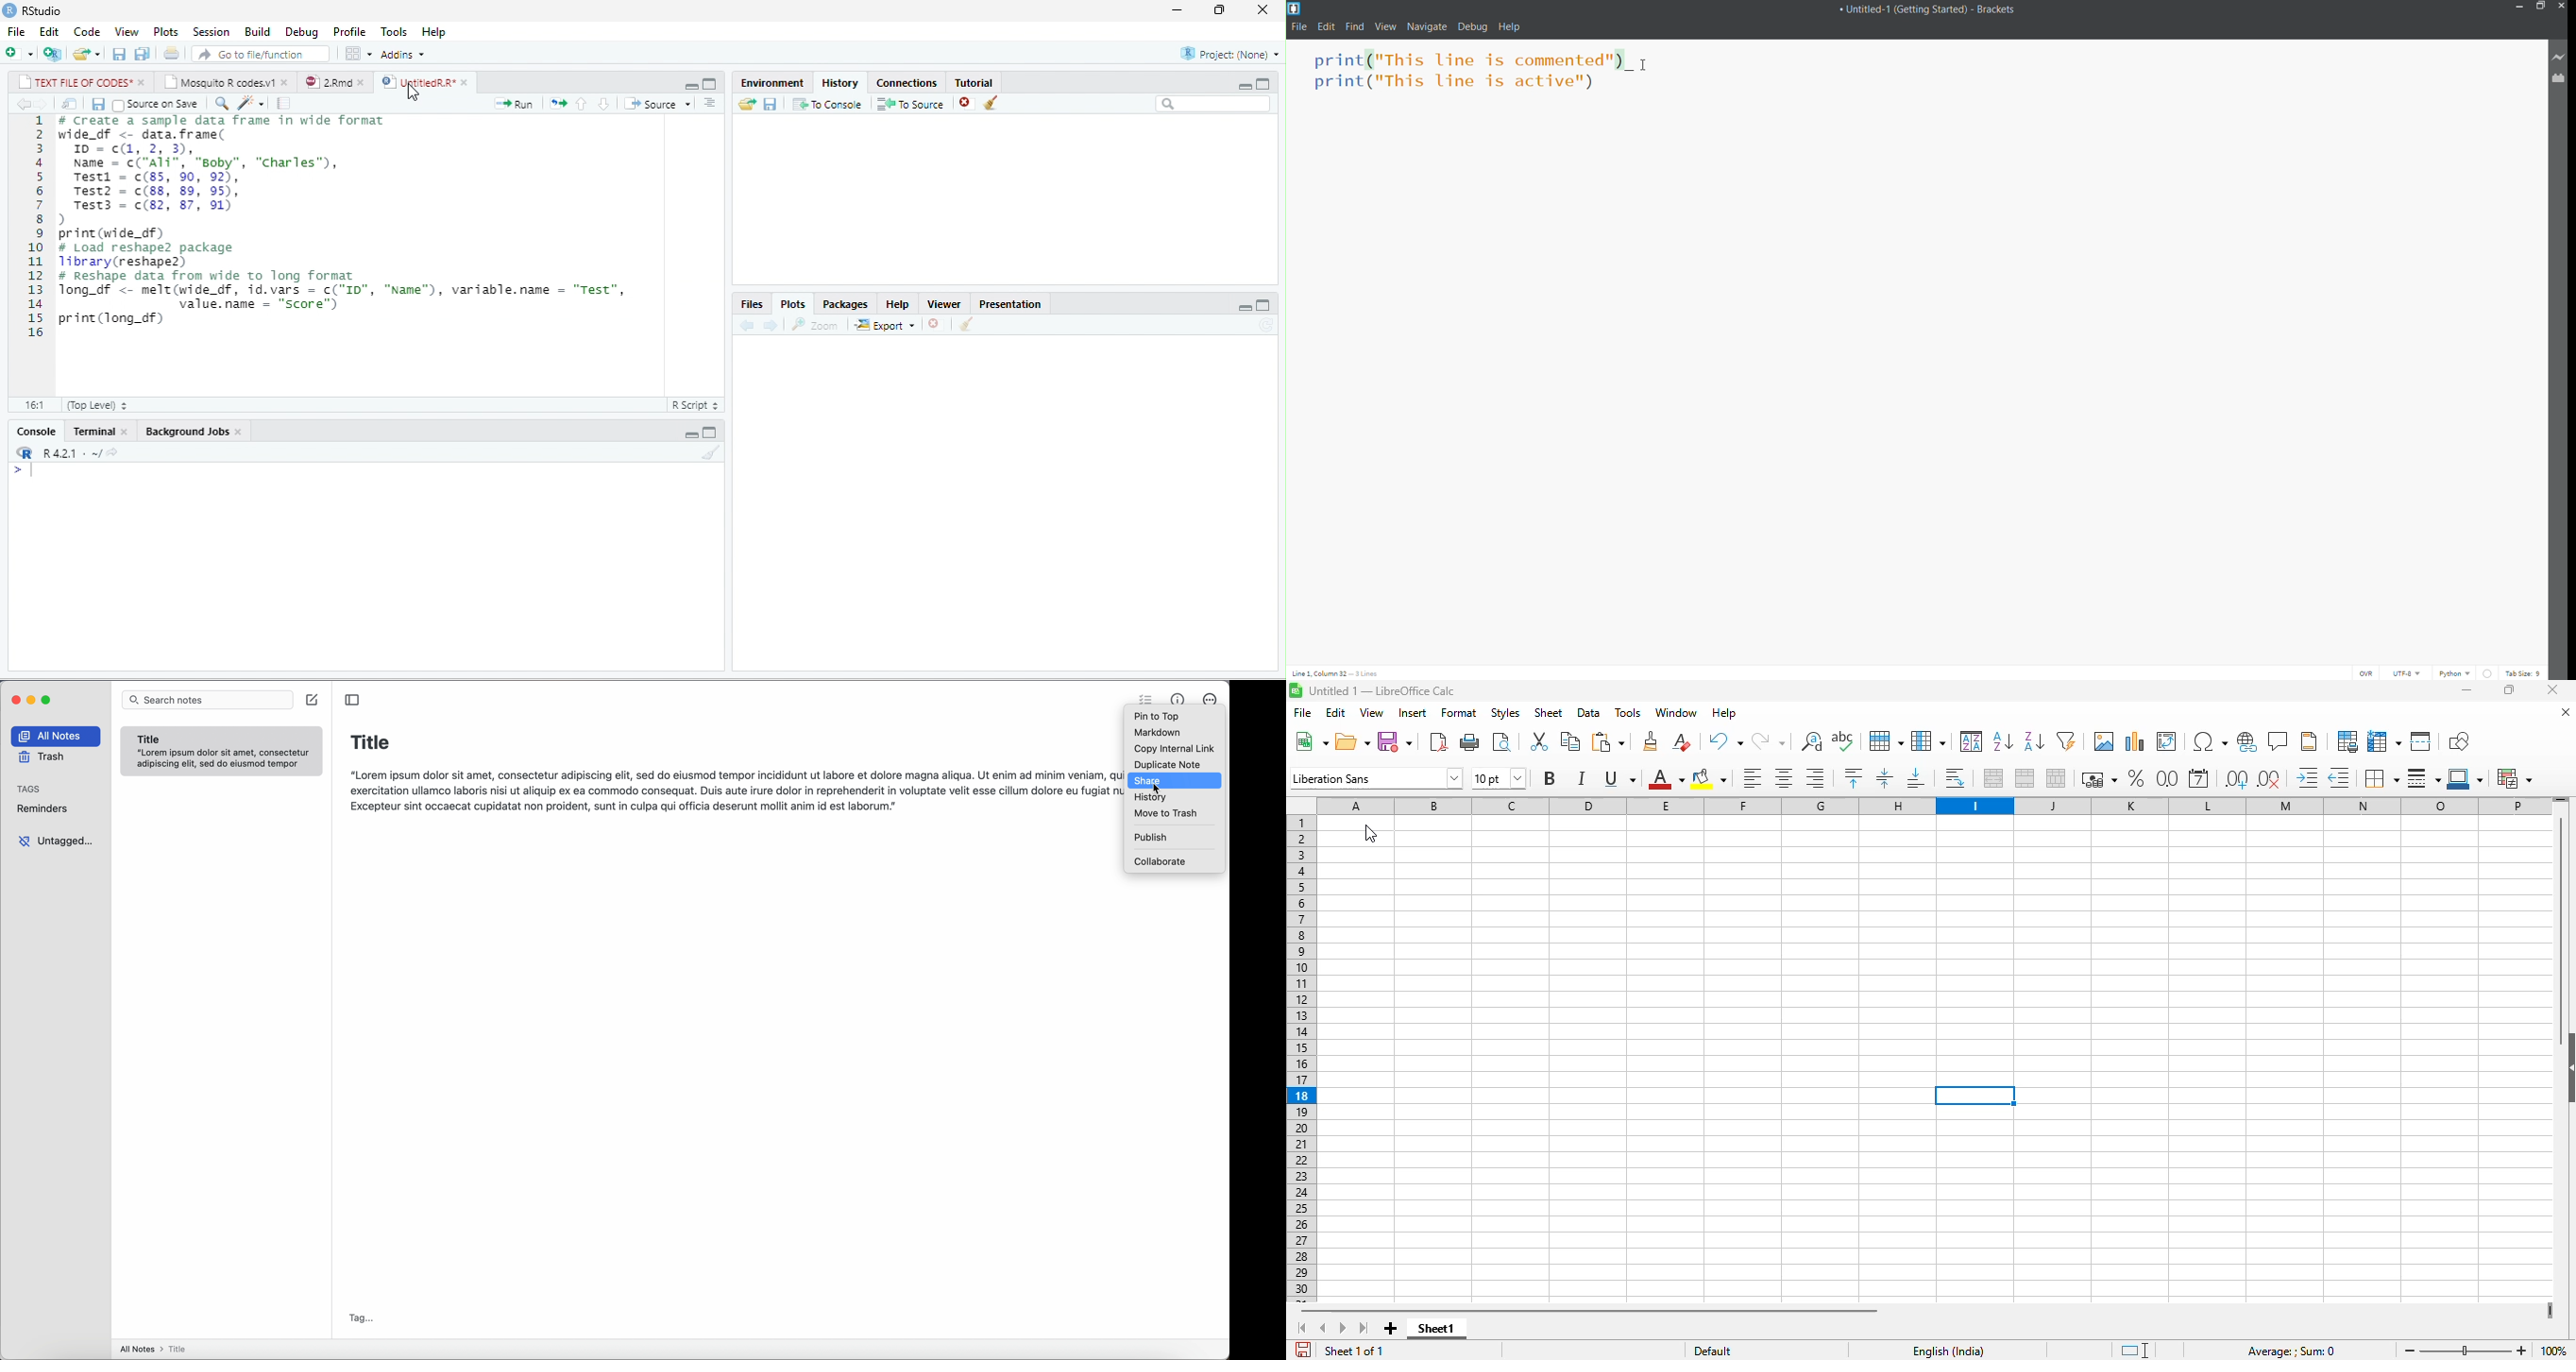 The width and height of the screenshot is (2576, 1372). I want to click on Profile, so click(349, 32).